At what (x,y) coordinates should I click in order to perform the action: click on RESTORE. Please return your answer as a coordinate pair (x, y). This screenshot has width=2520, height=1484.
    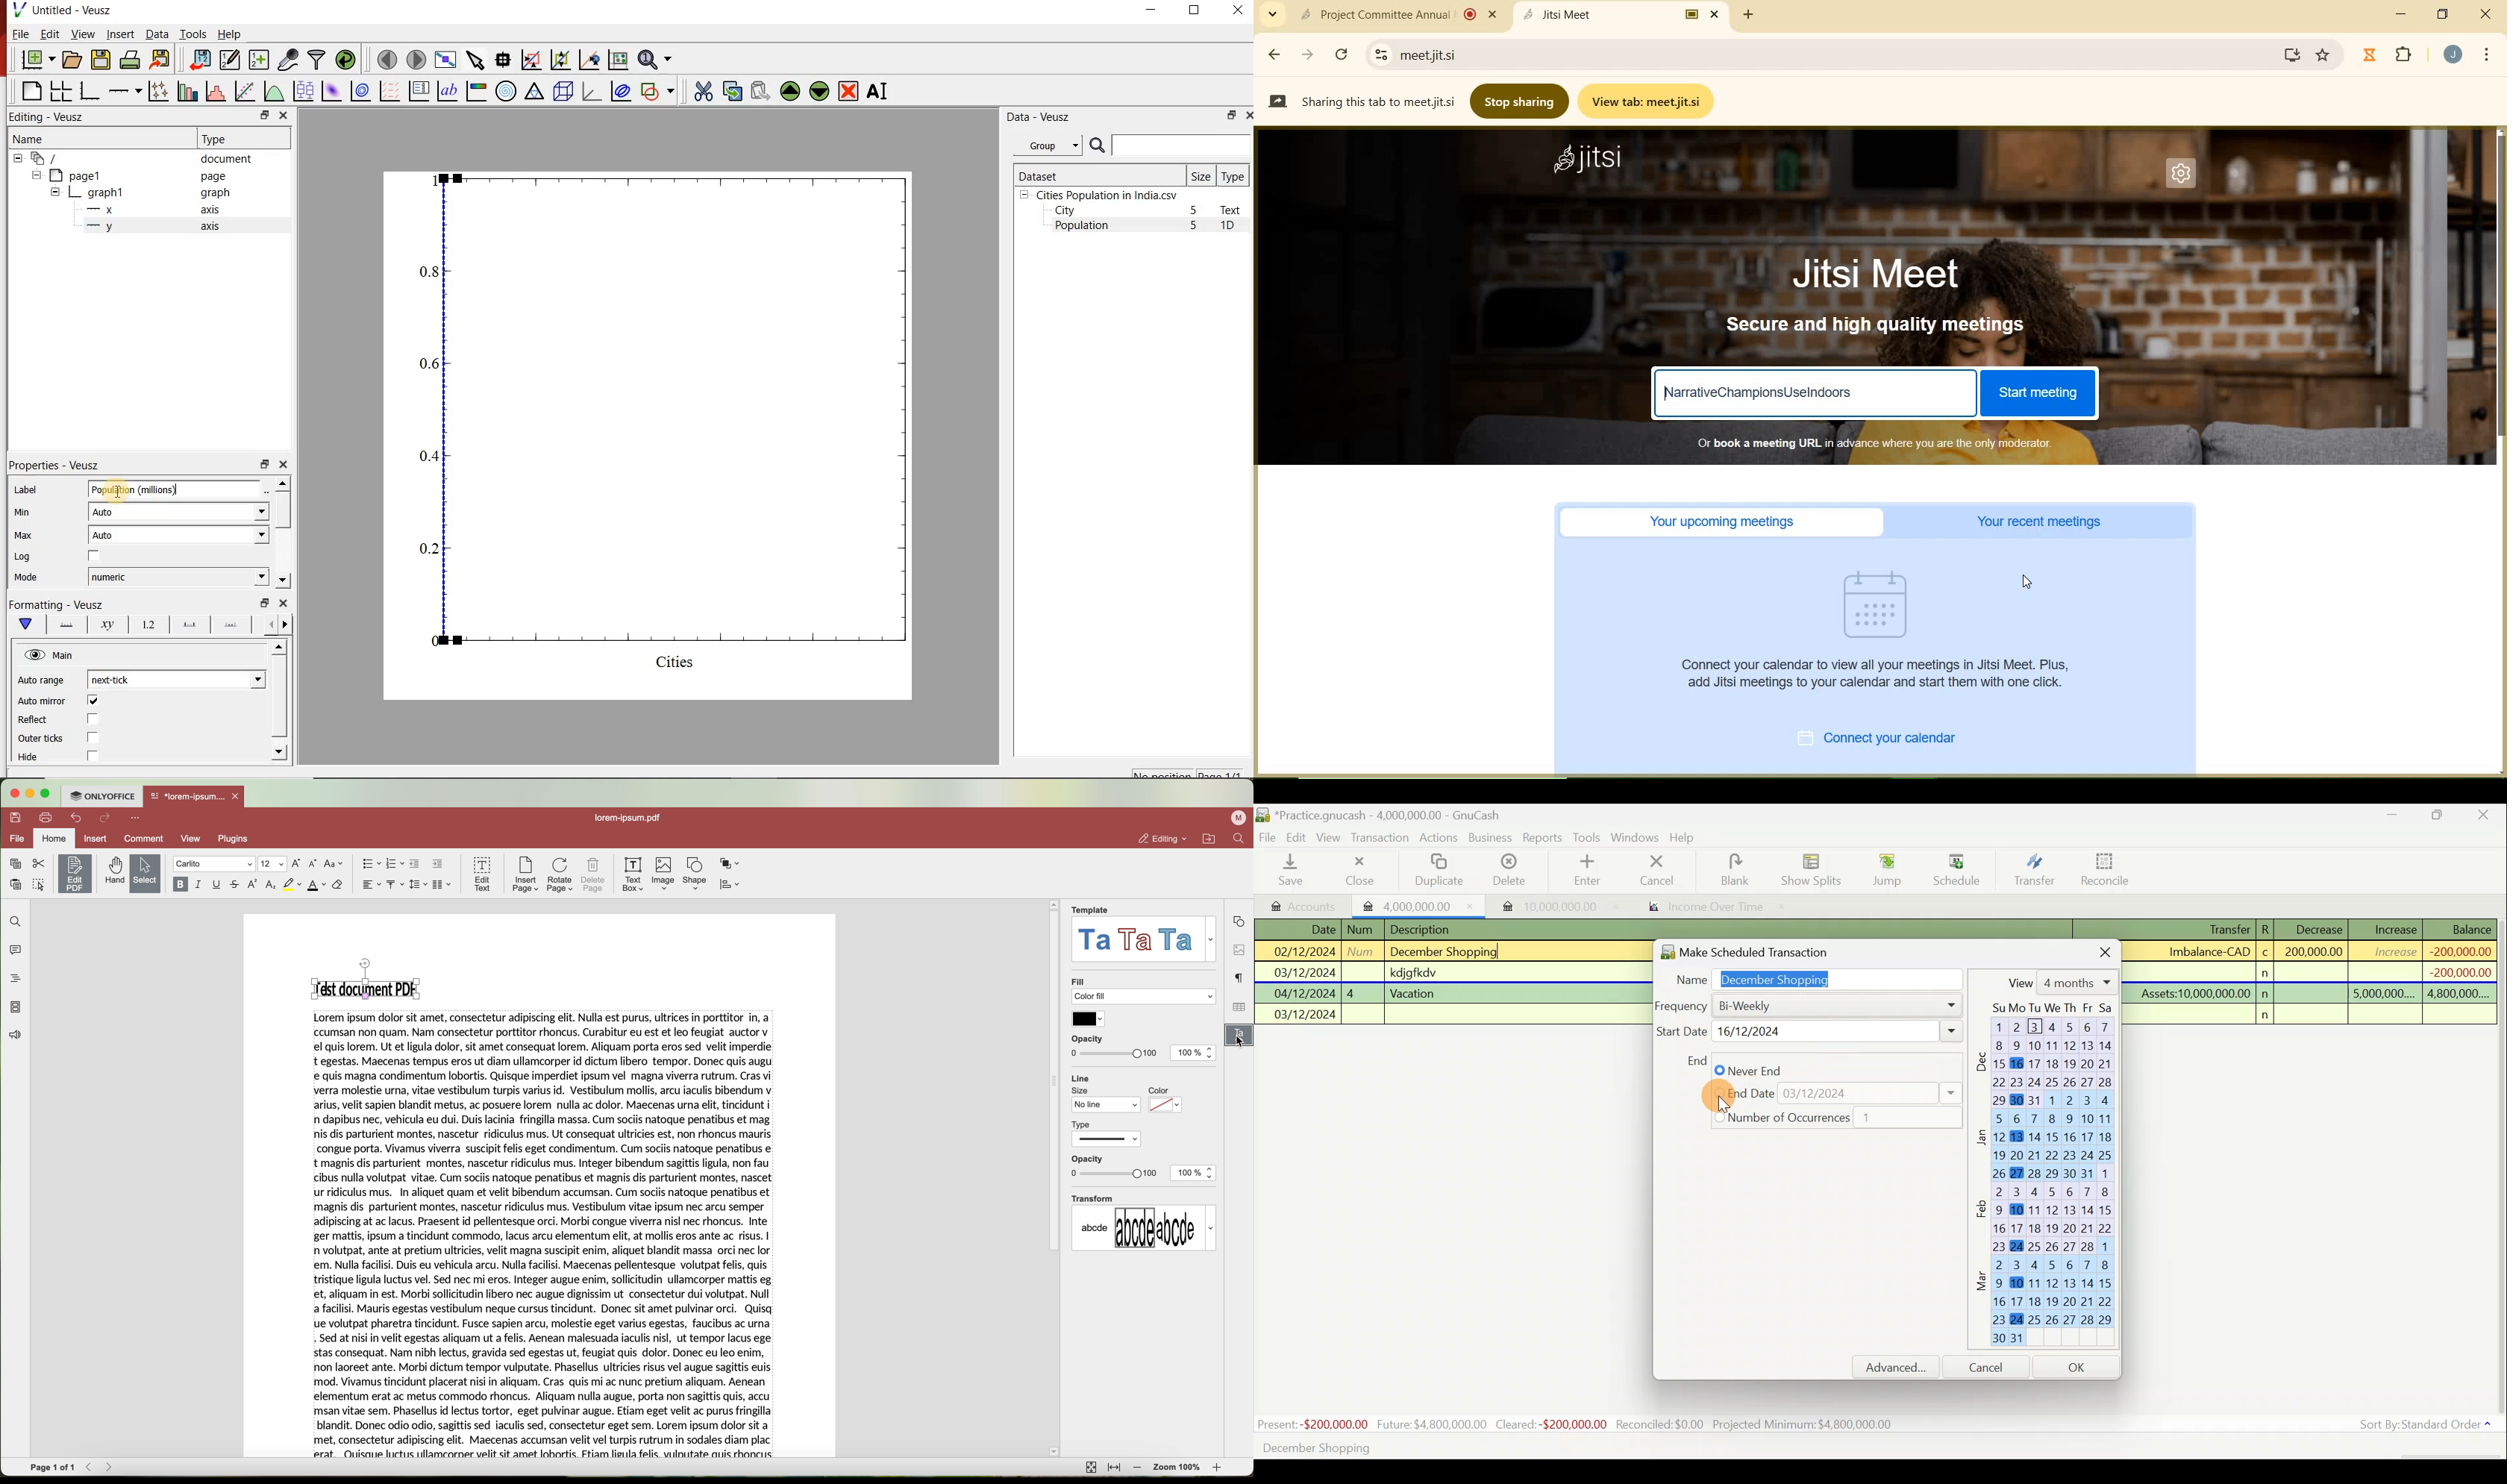
    Looking at the image, I should click on (1195, 10).